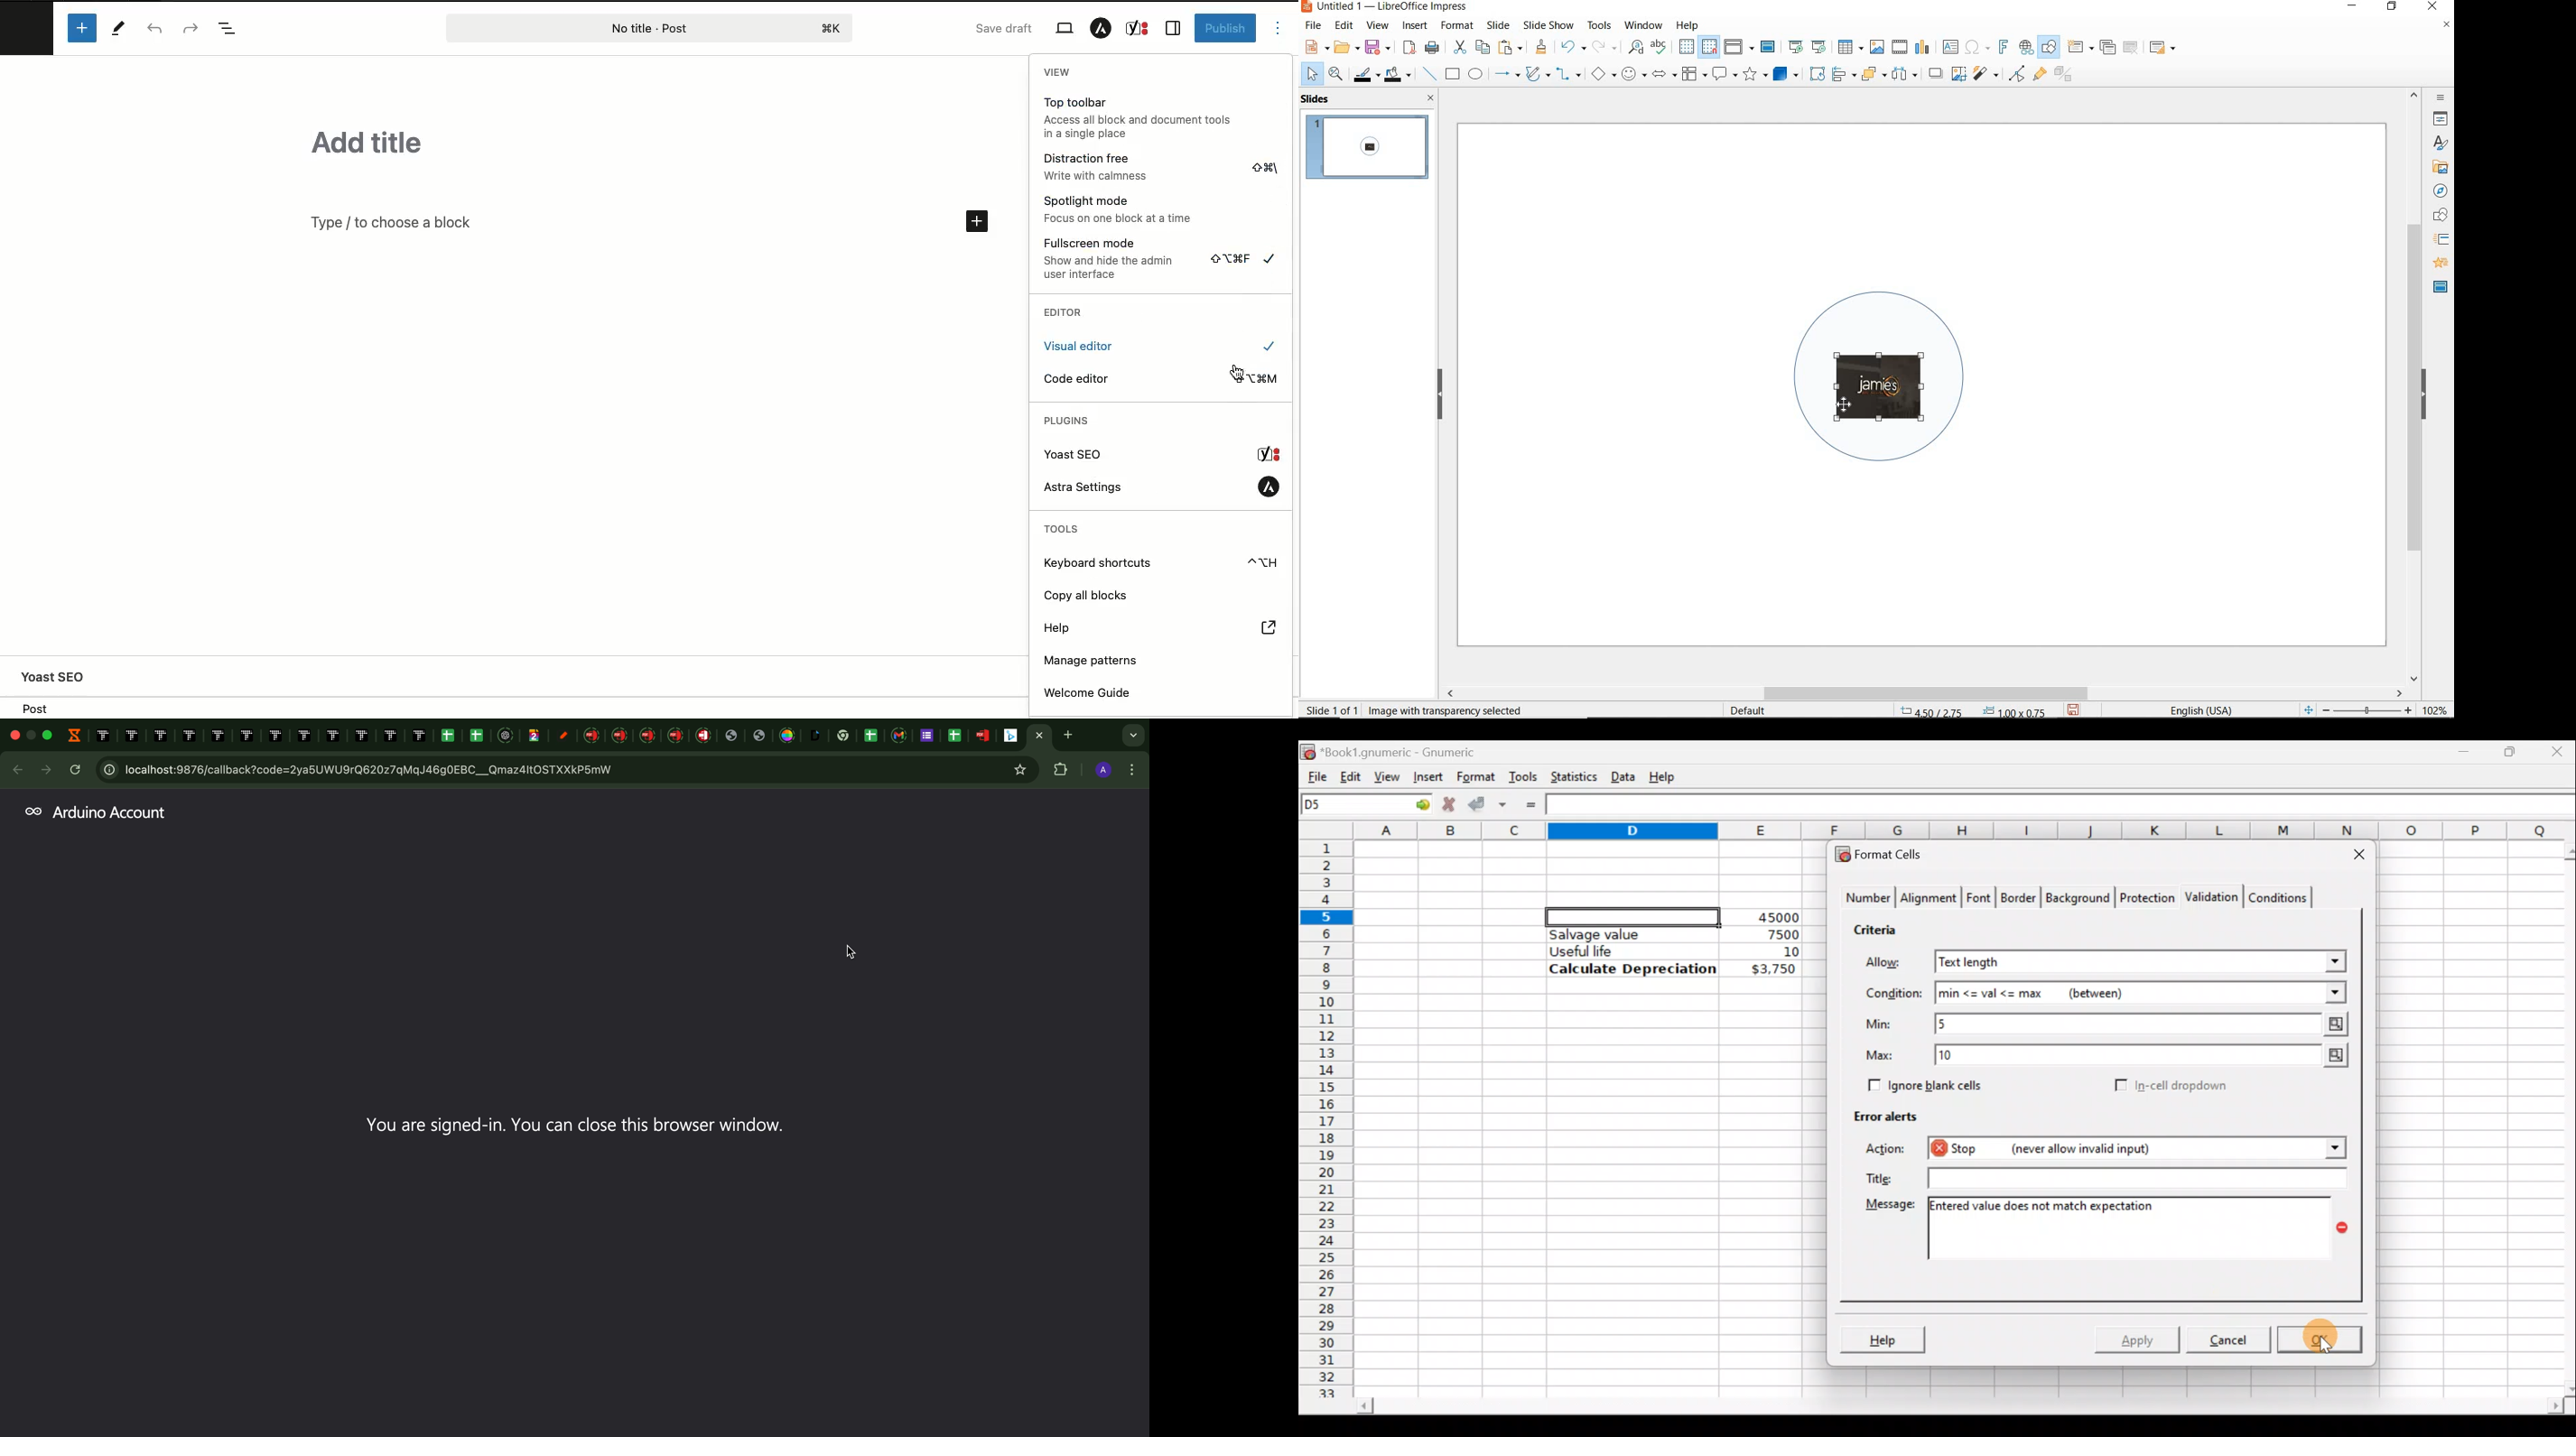 The height and width of the screenshot is (1456, 2576). What do you see at coordinates (1923, 1083) in the screenshot?
I see `Ignore blank cells` at bounding box center [1923, 1083].